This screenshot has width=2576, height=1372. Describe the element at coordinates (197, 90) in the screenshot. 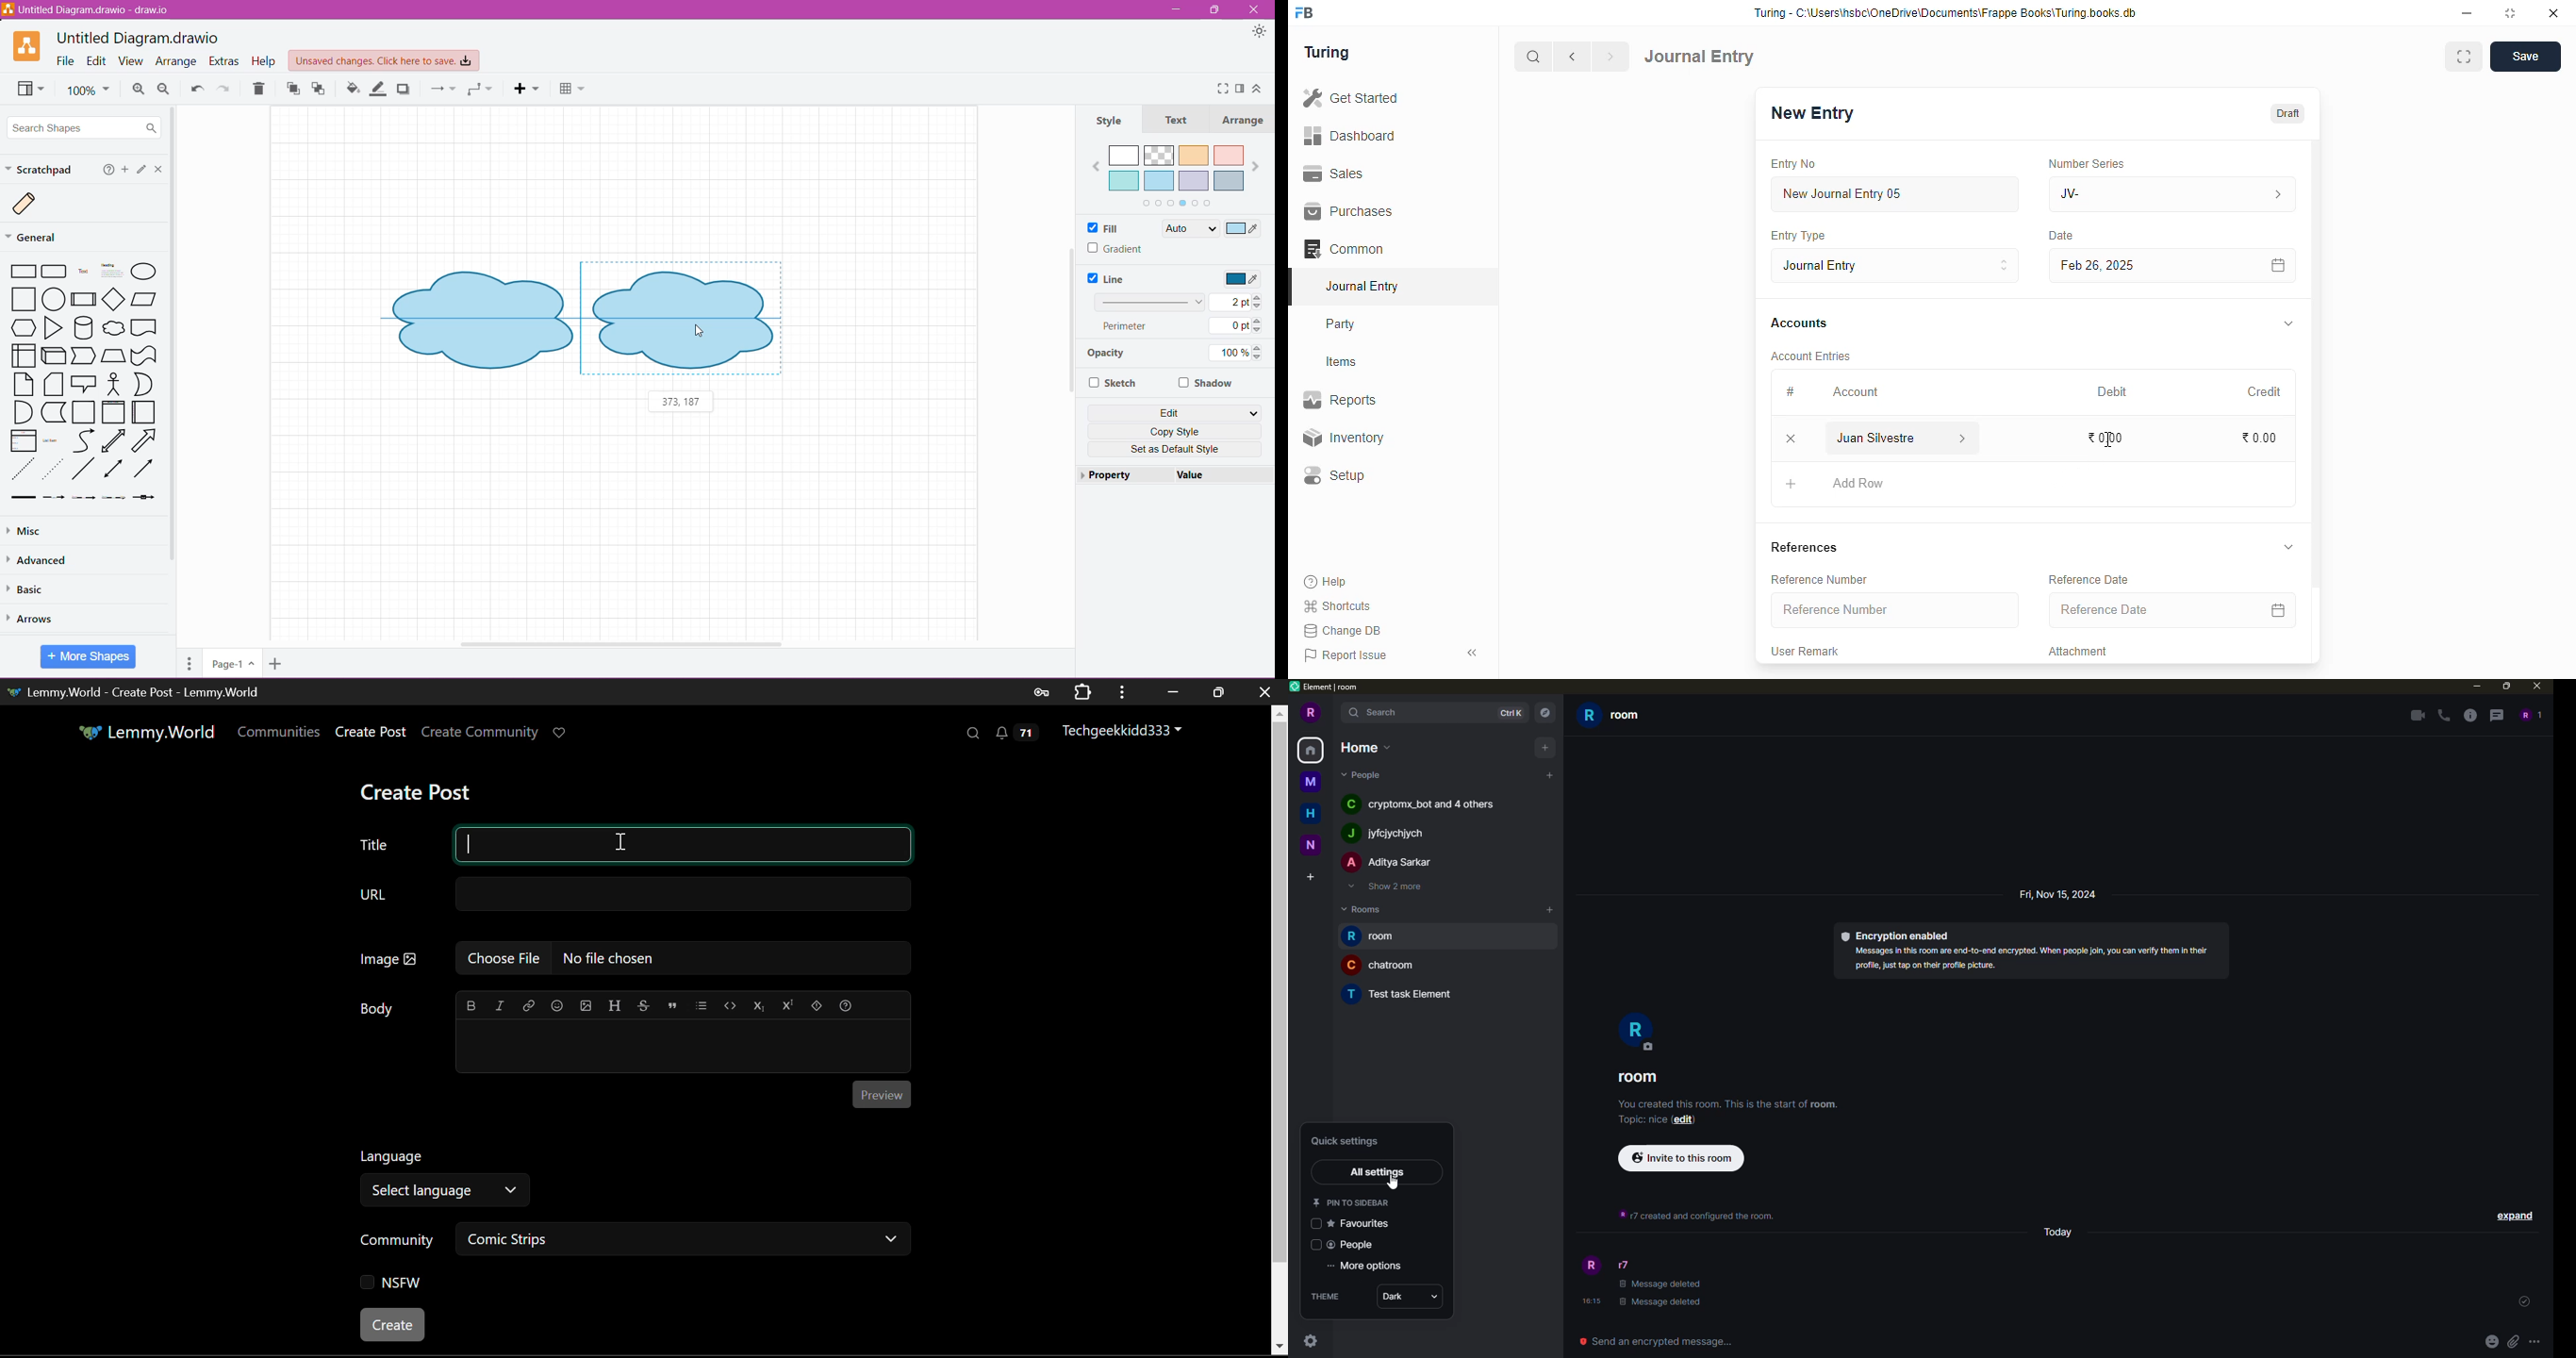

I see `Undo` at that location.